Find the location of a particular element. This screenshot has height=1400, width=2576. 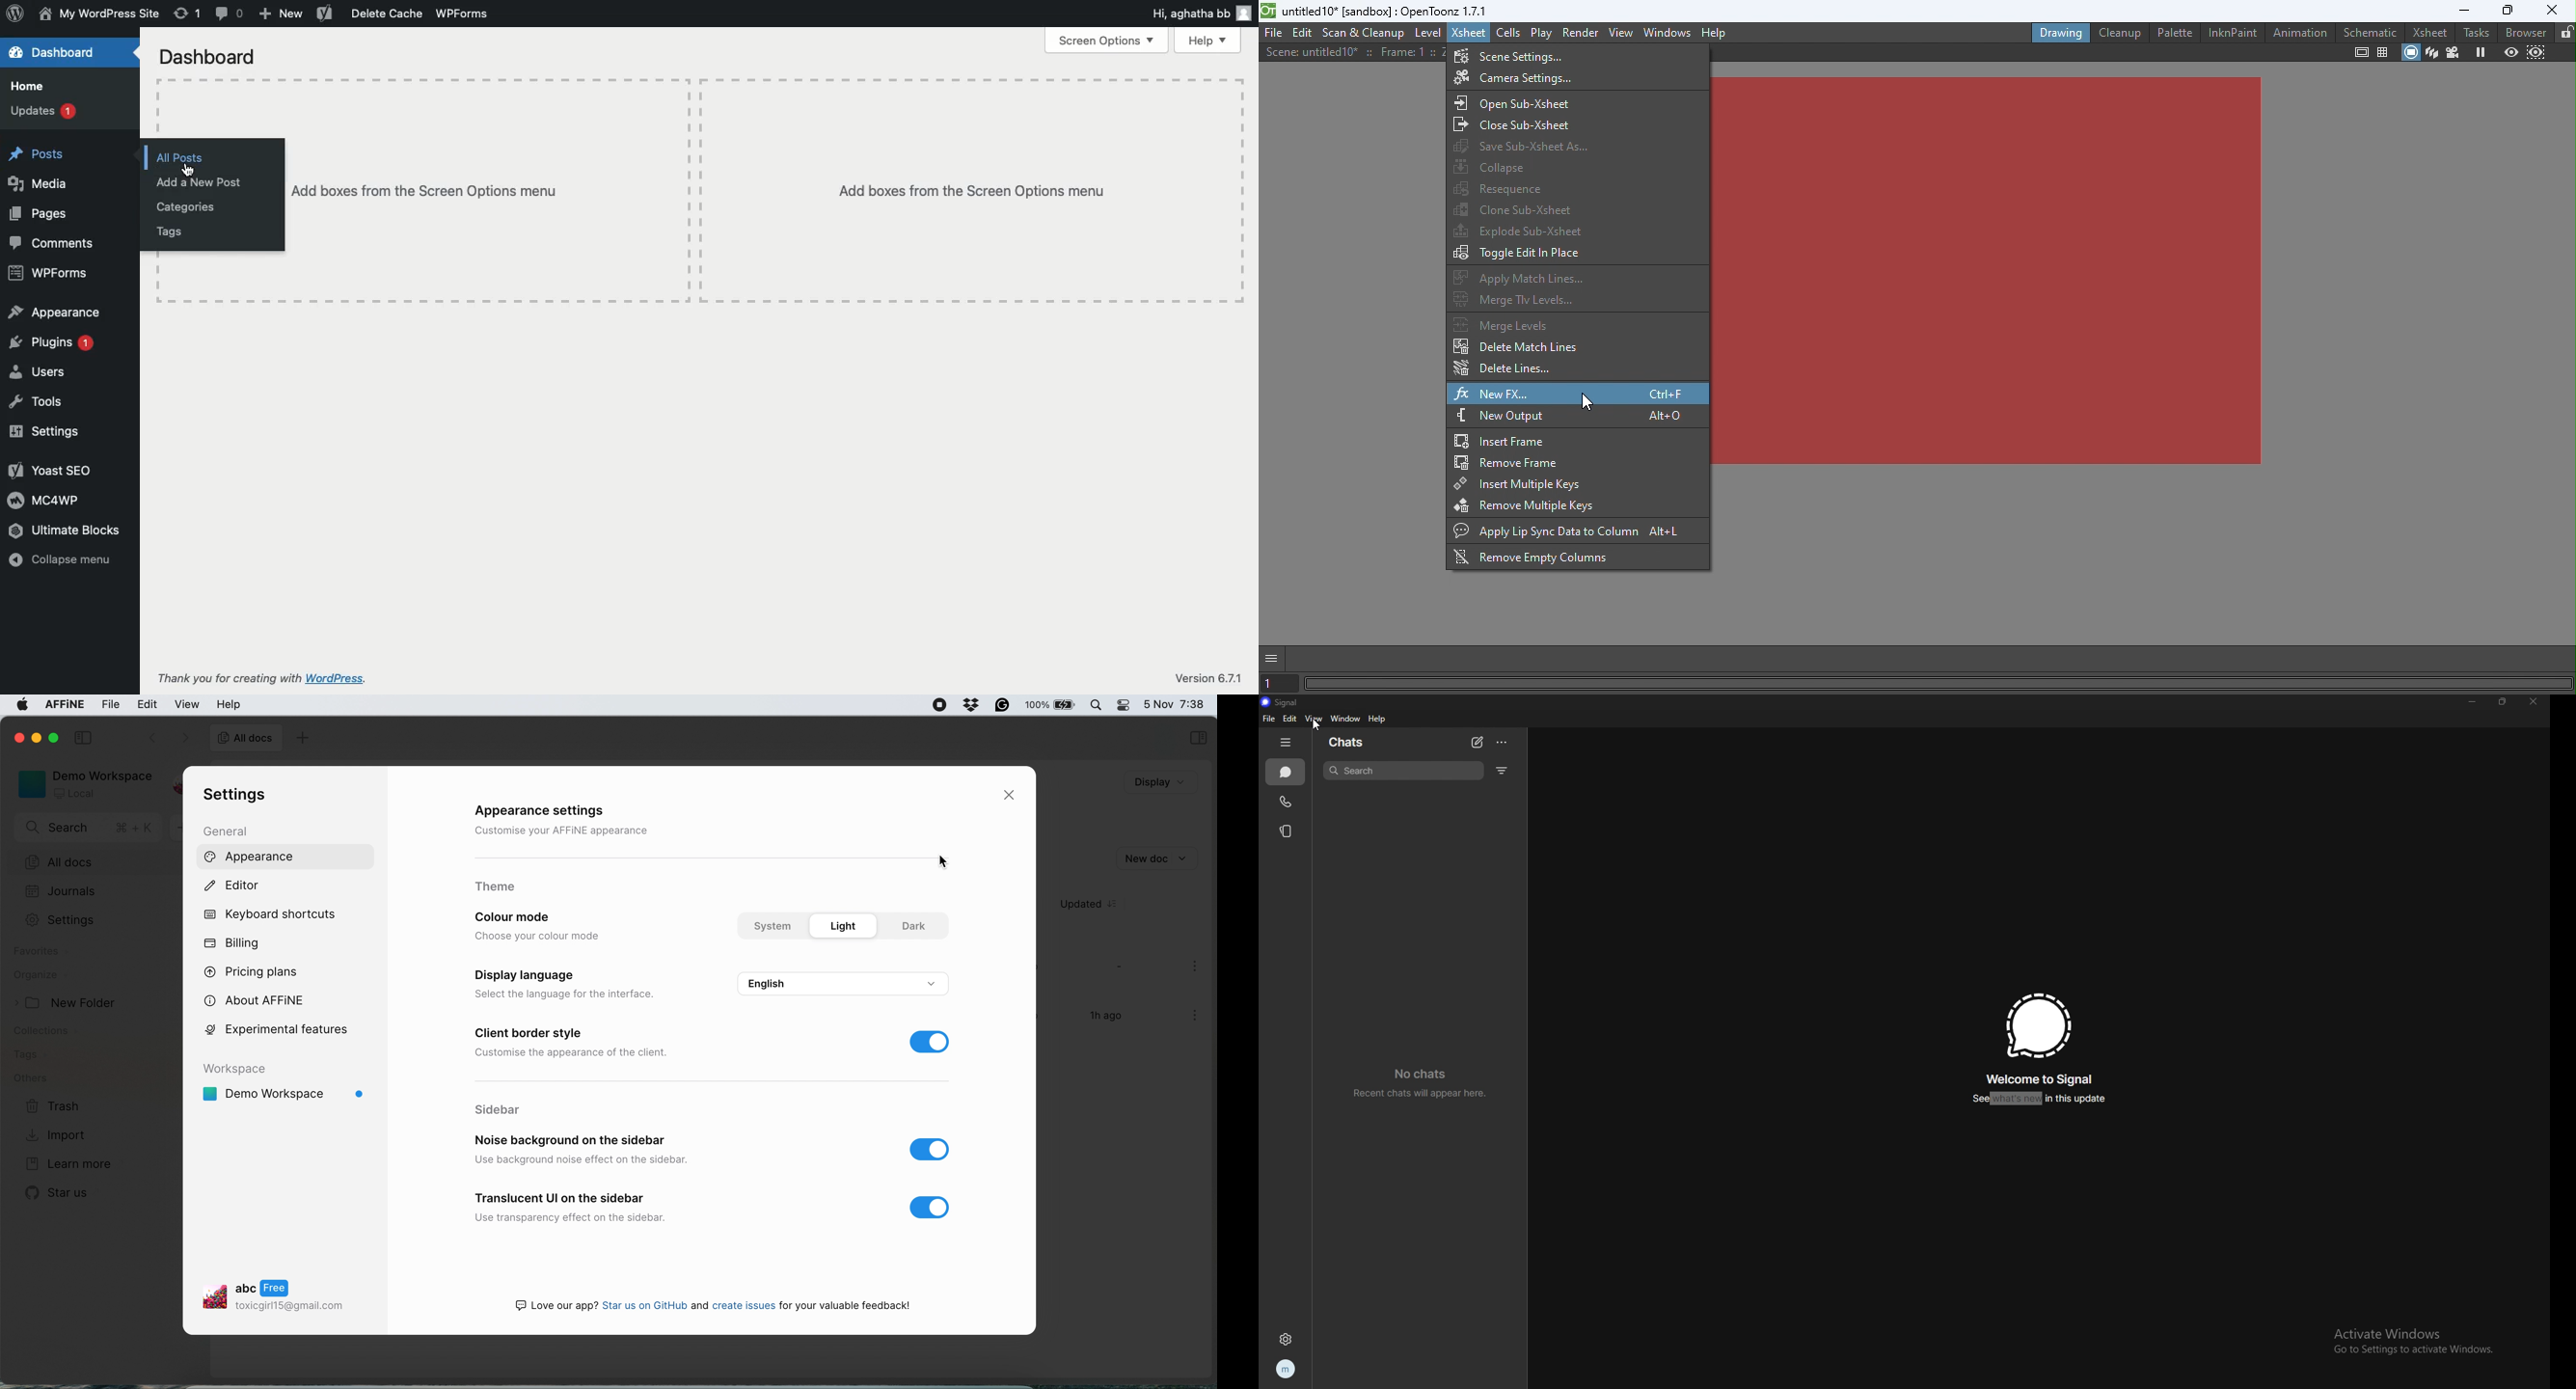

Maximize is located at coordinates (2508, 11).